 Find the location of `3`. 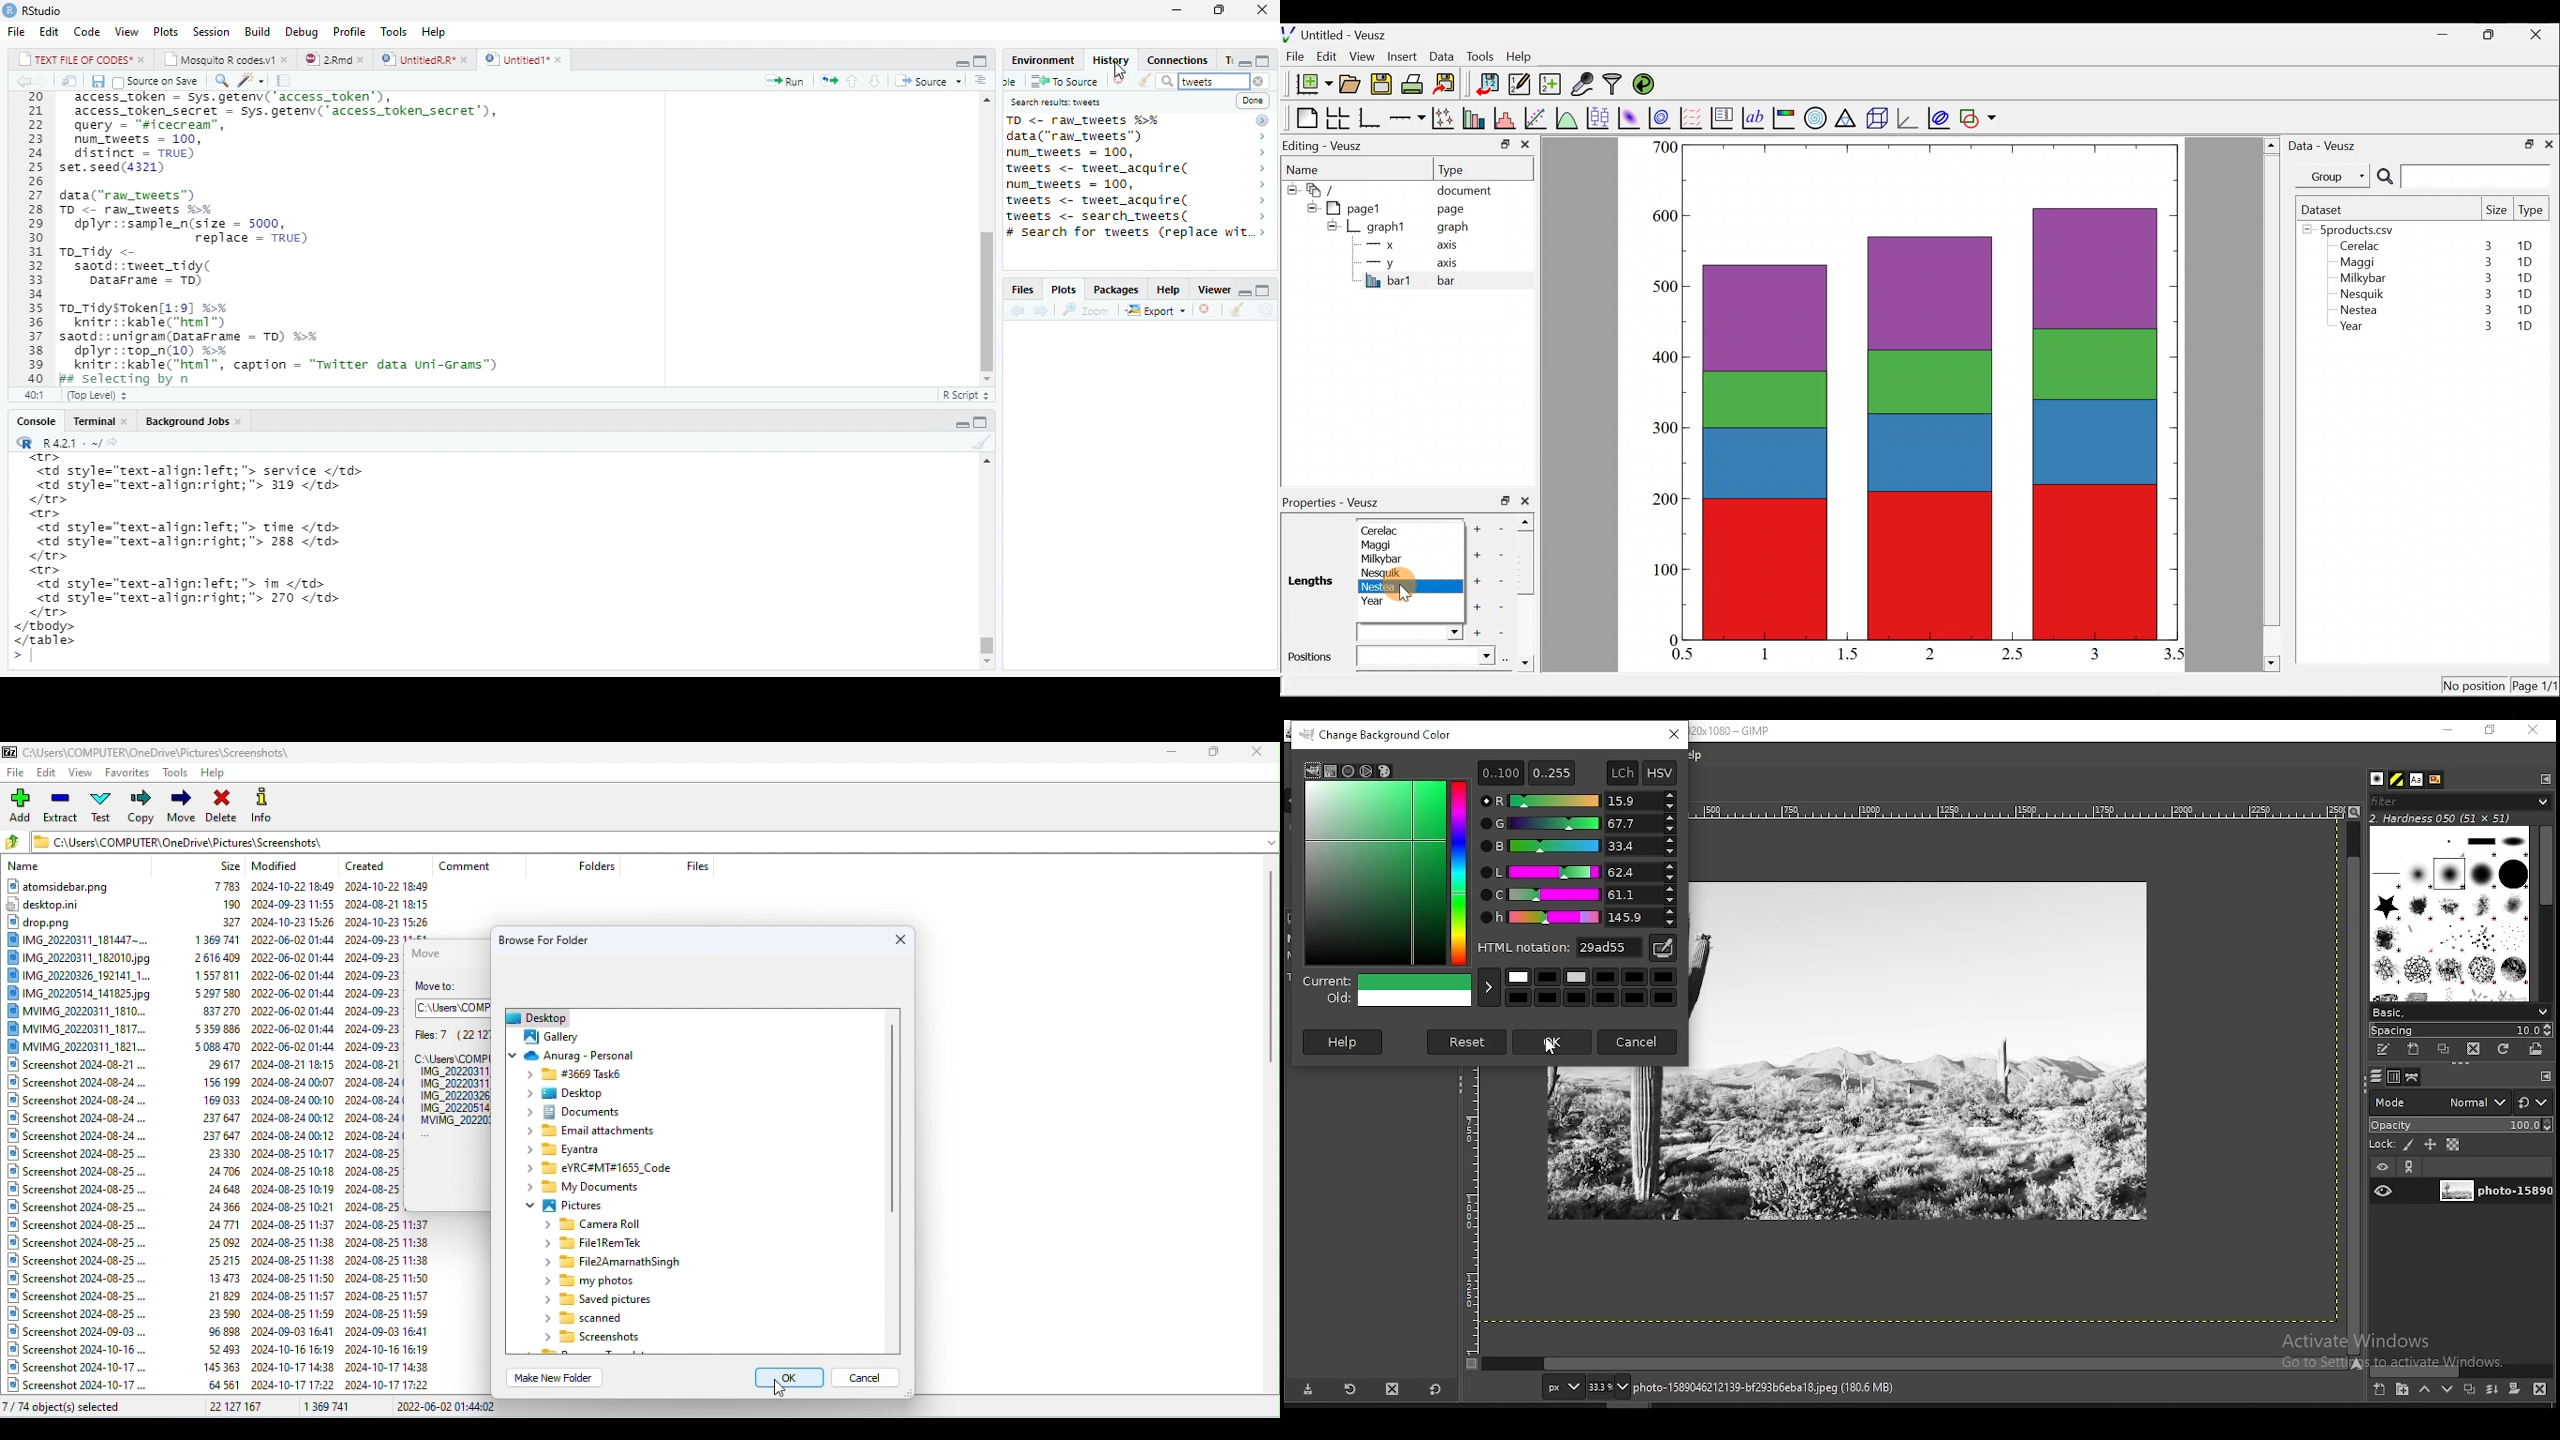

3 is located at coordinates (2481, 327).